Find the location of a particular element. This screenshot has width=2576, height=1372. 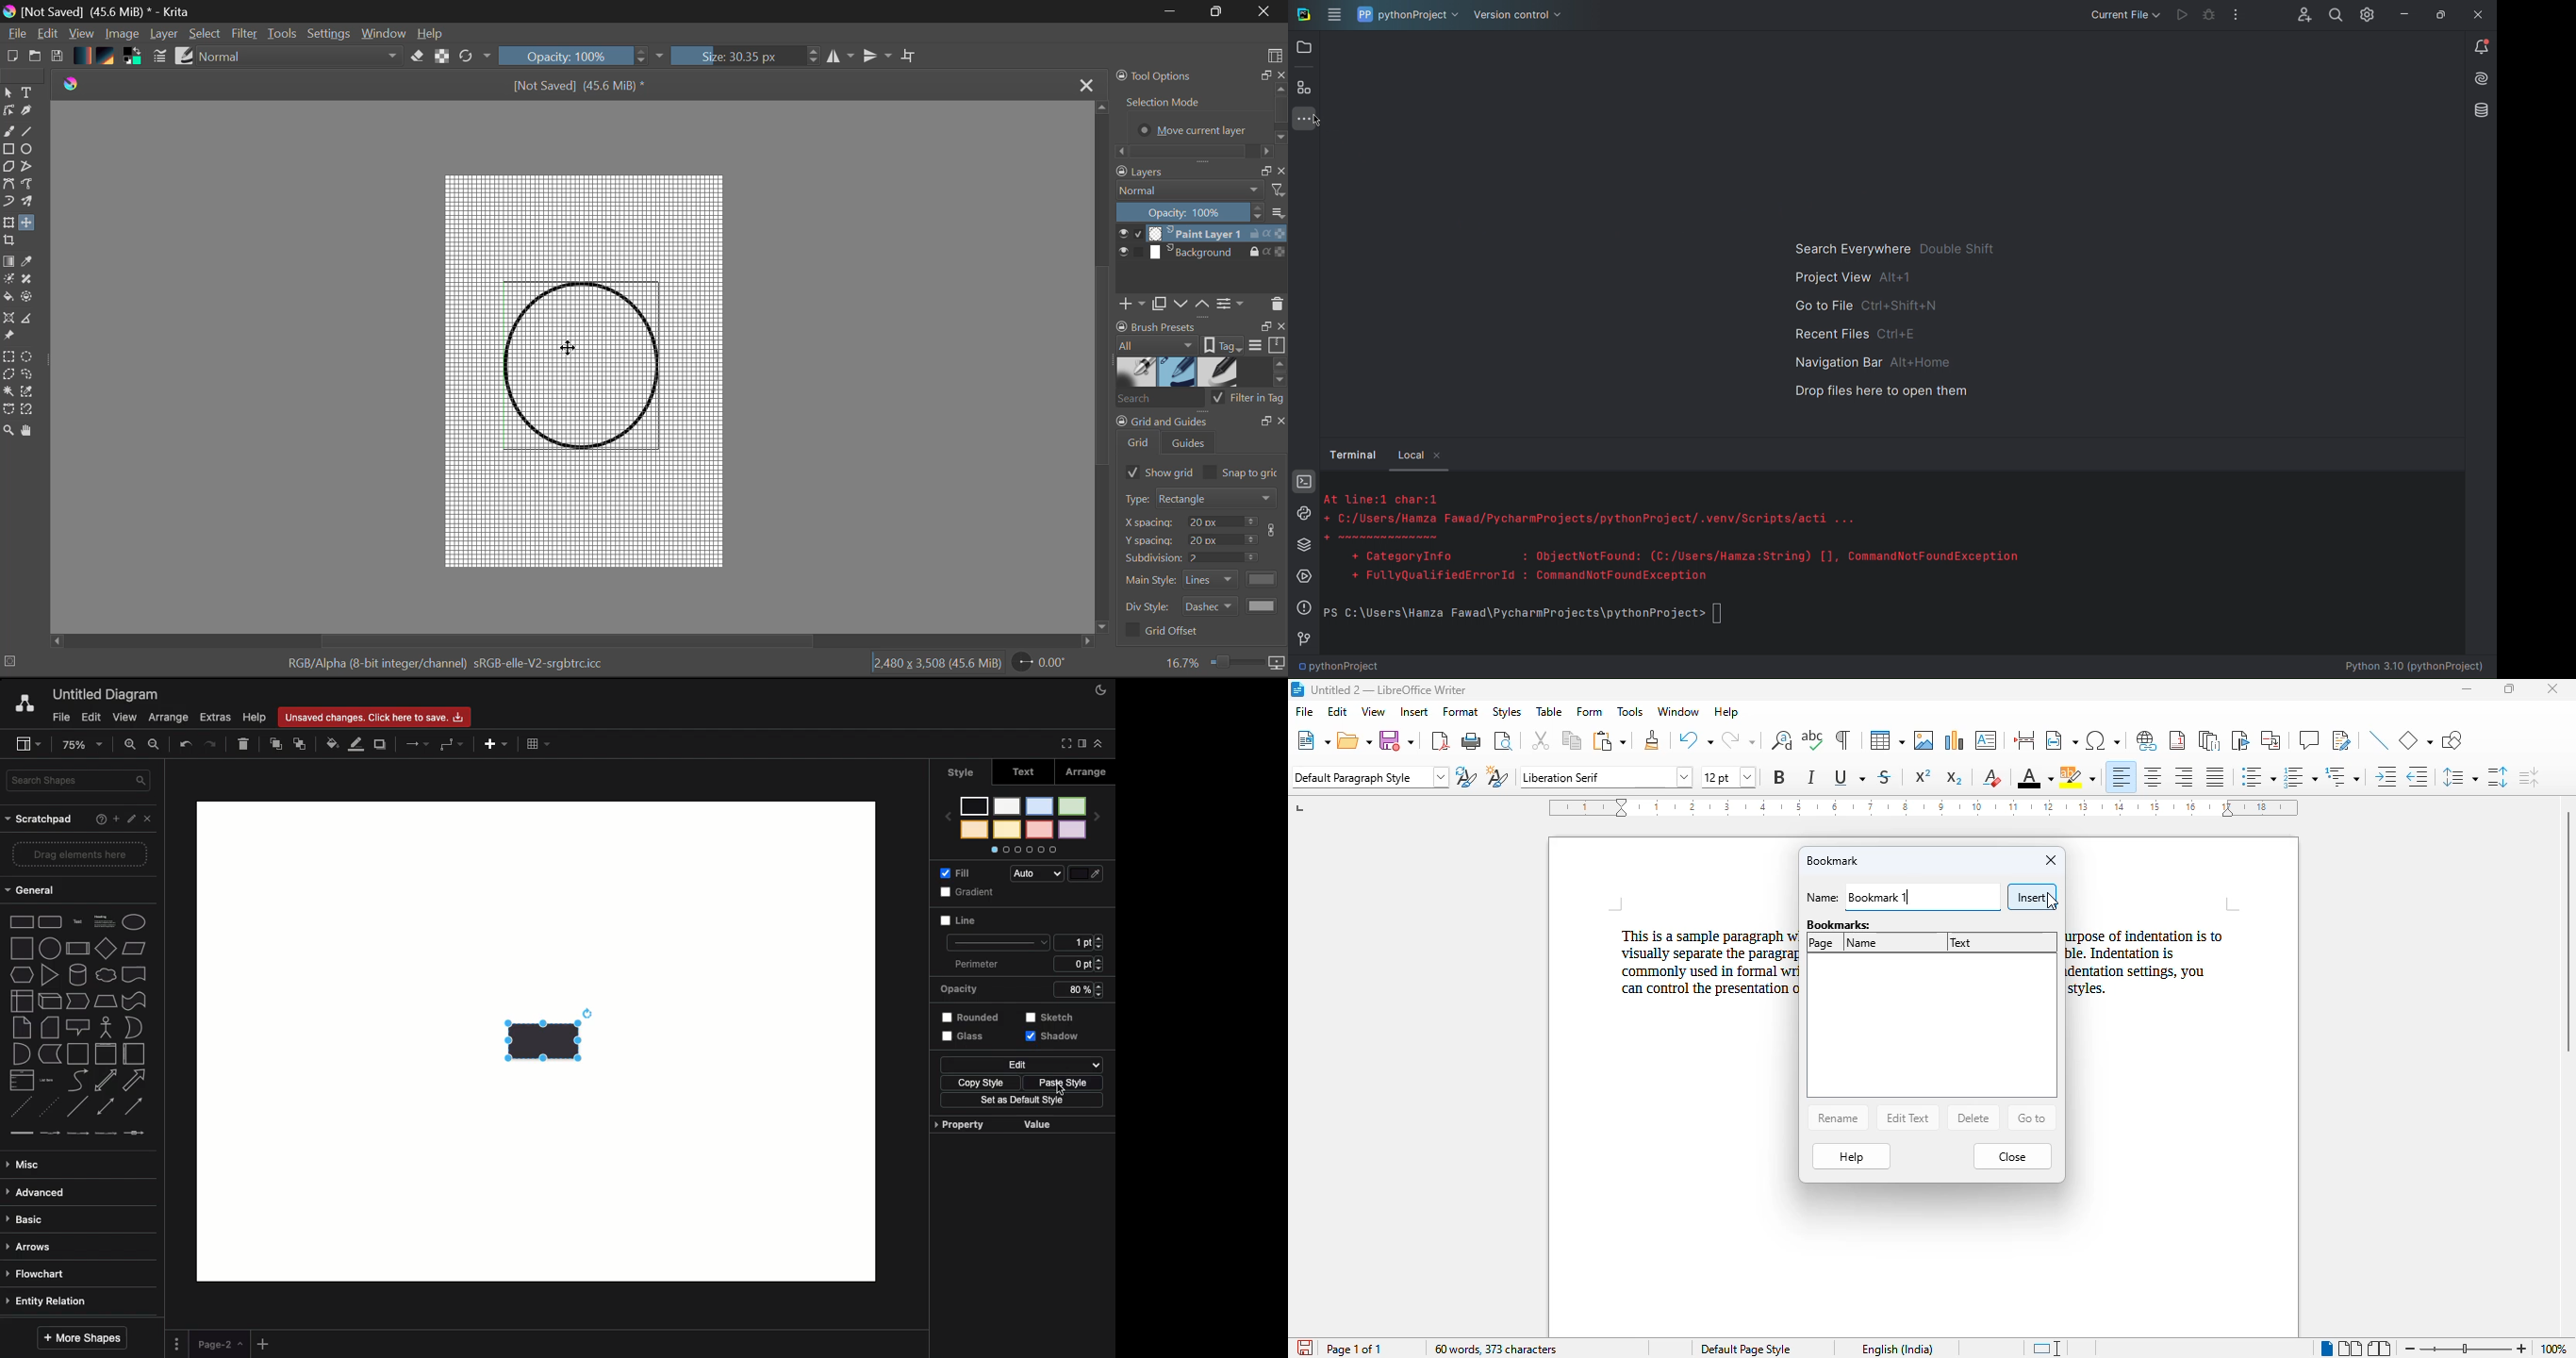

Text is located at coordinates (1021, 772).